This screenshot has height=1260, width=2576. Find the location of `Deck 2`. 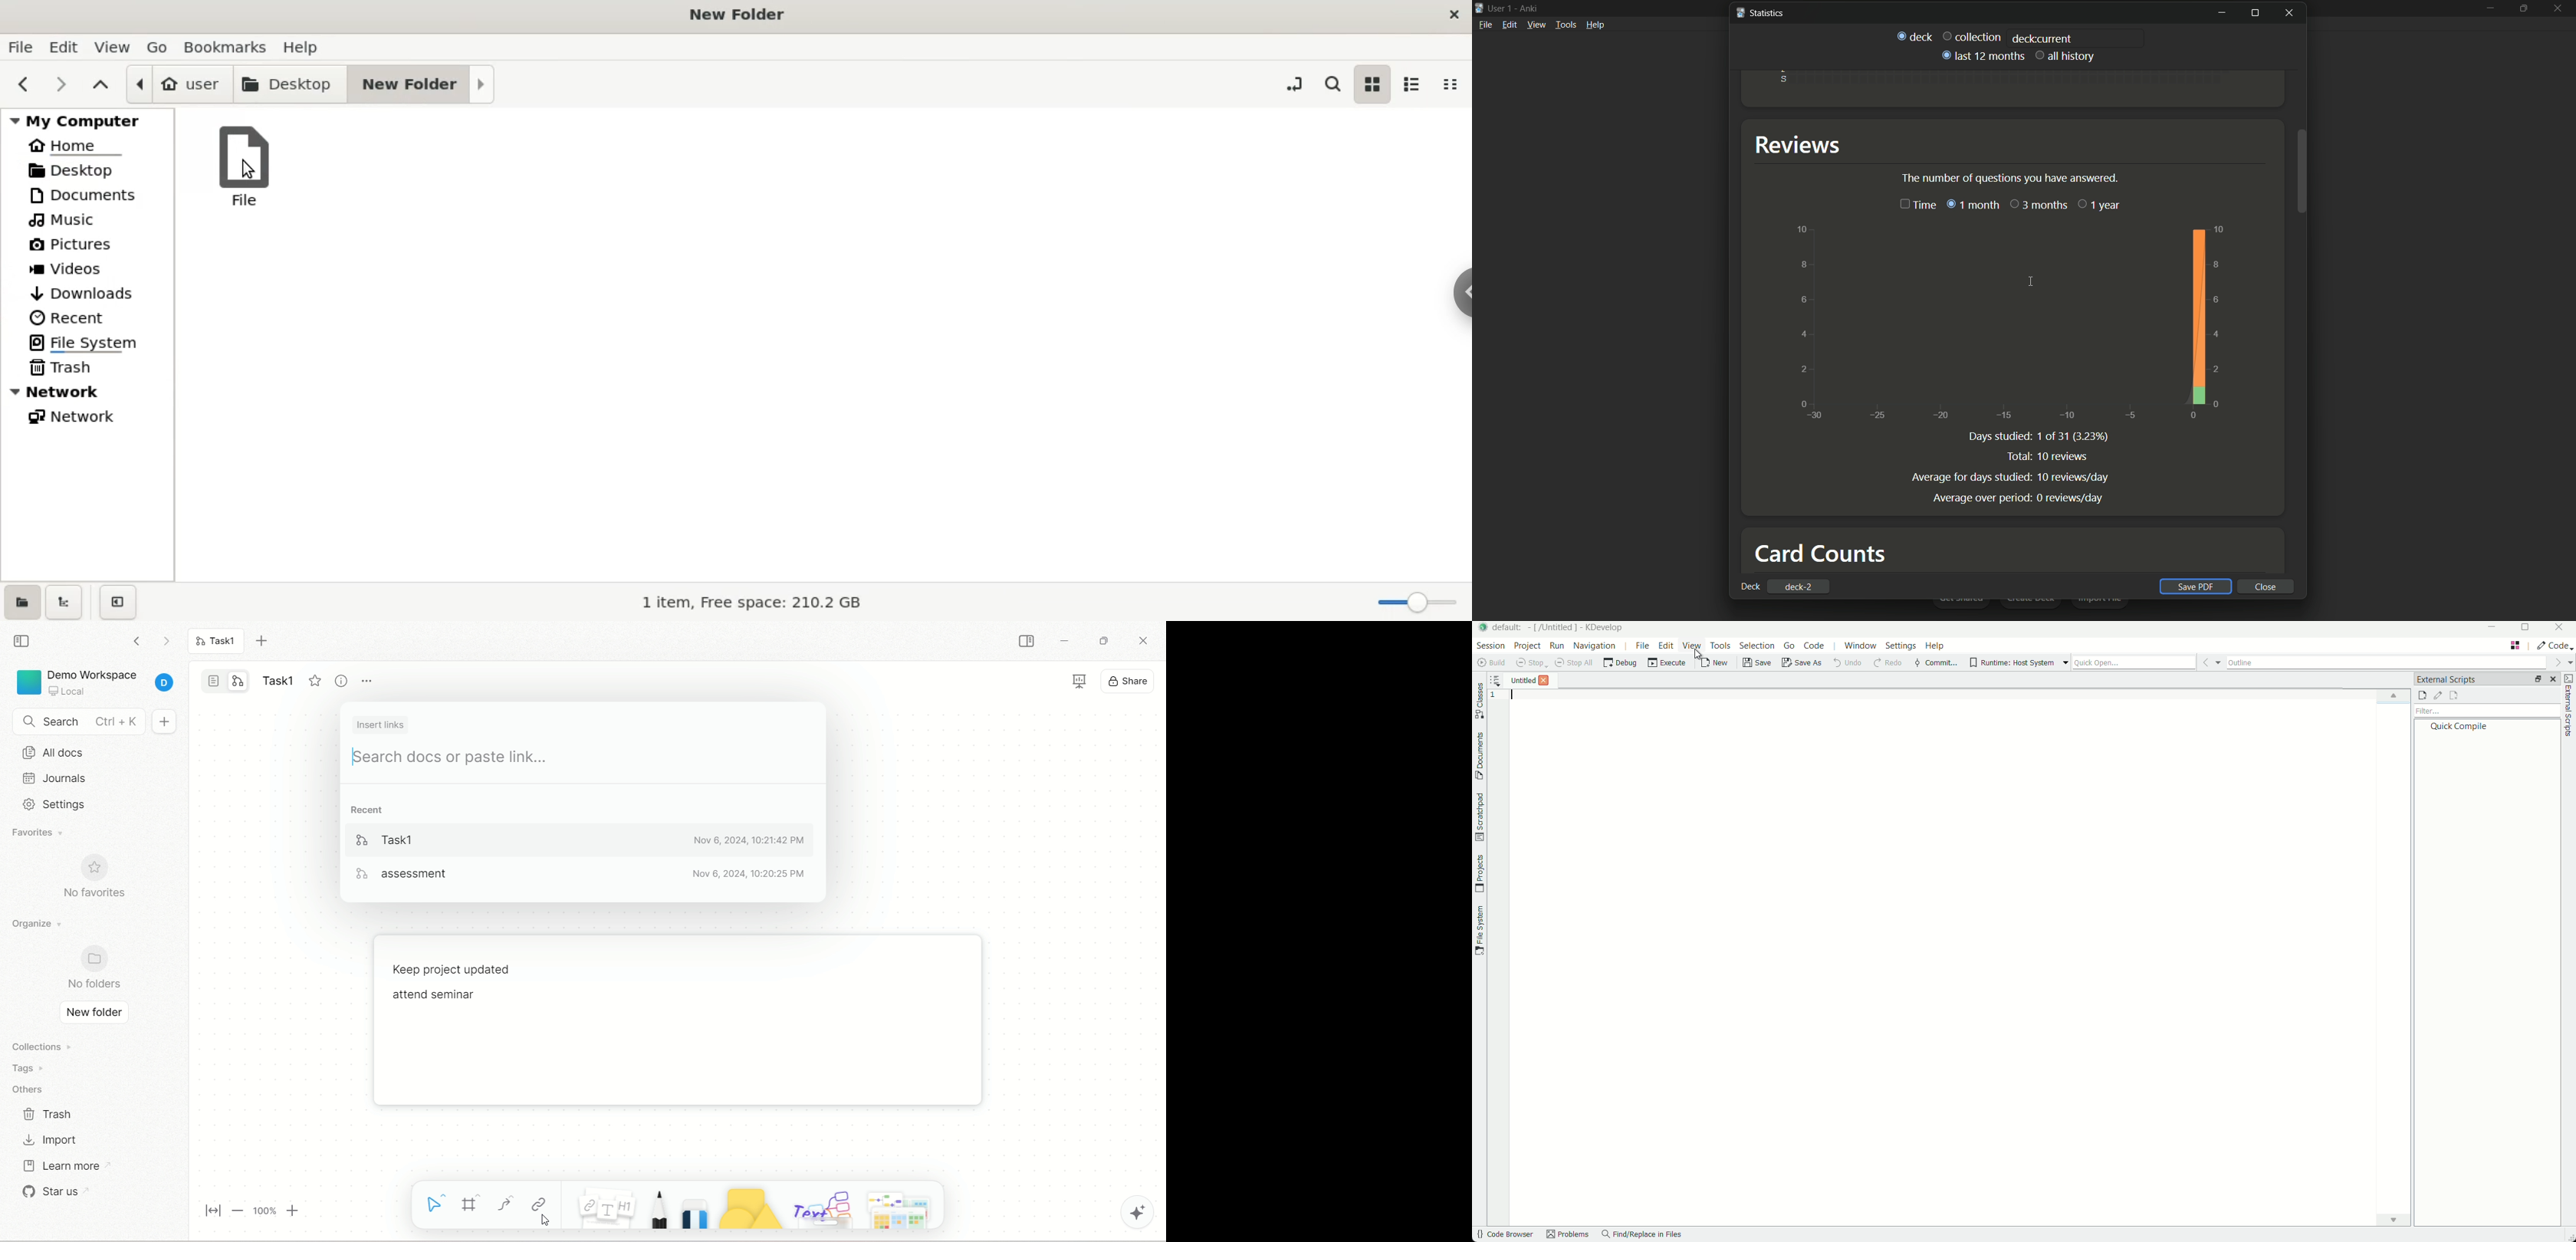

Deck 2 is located at coordinates (1800, 586).